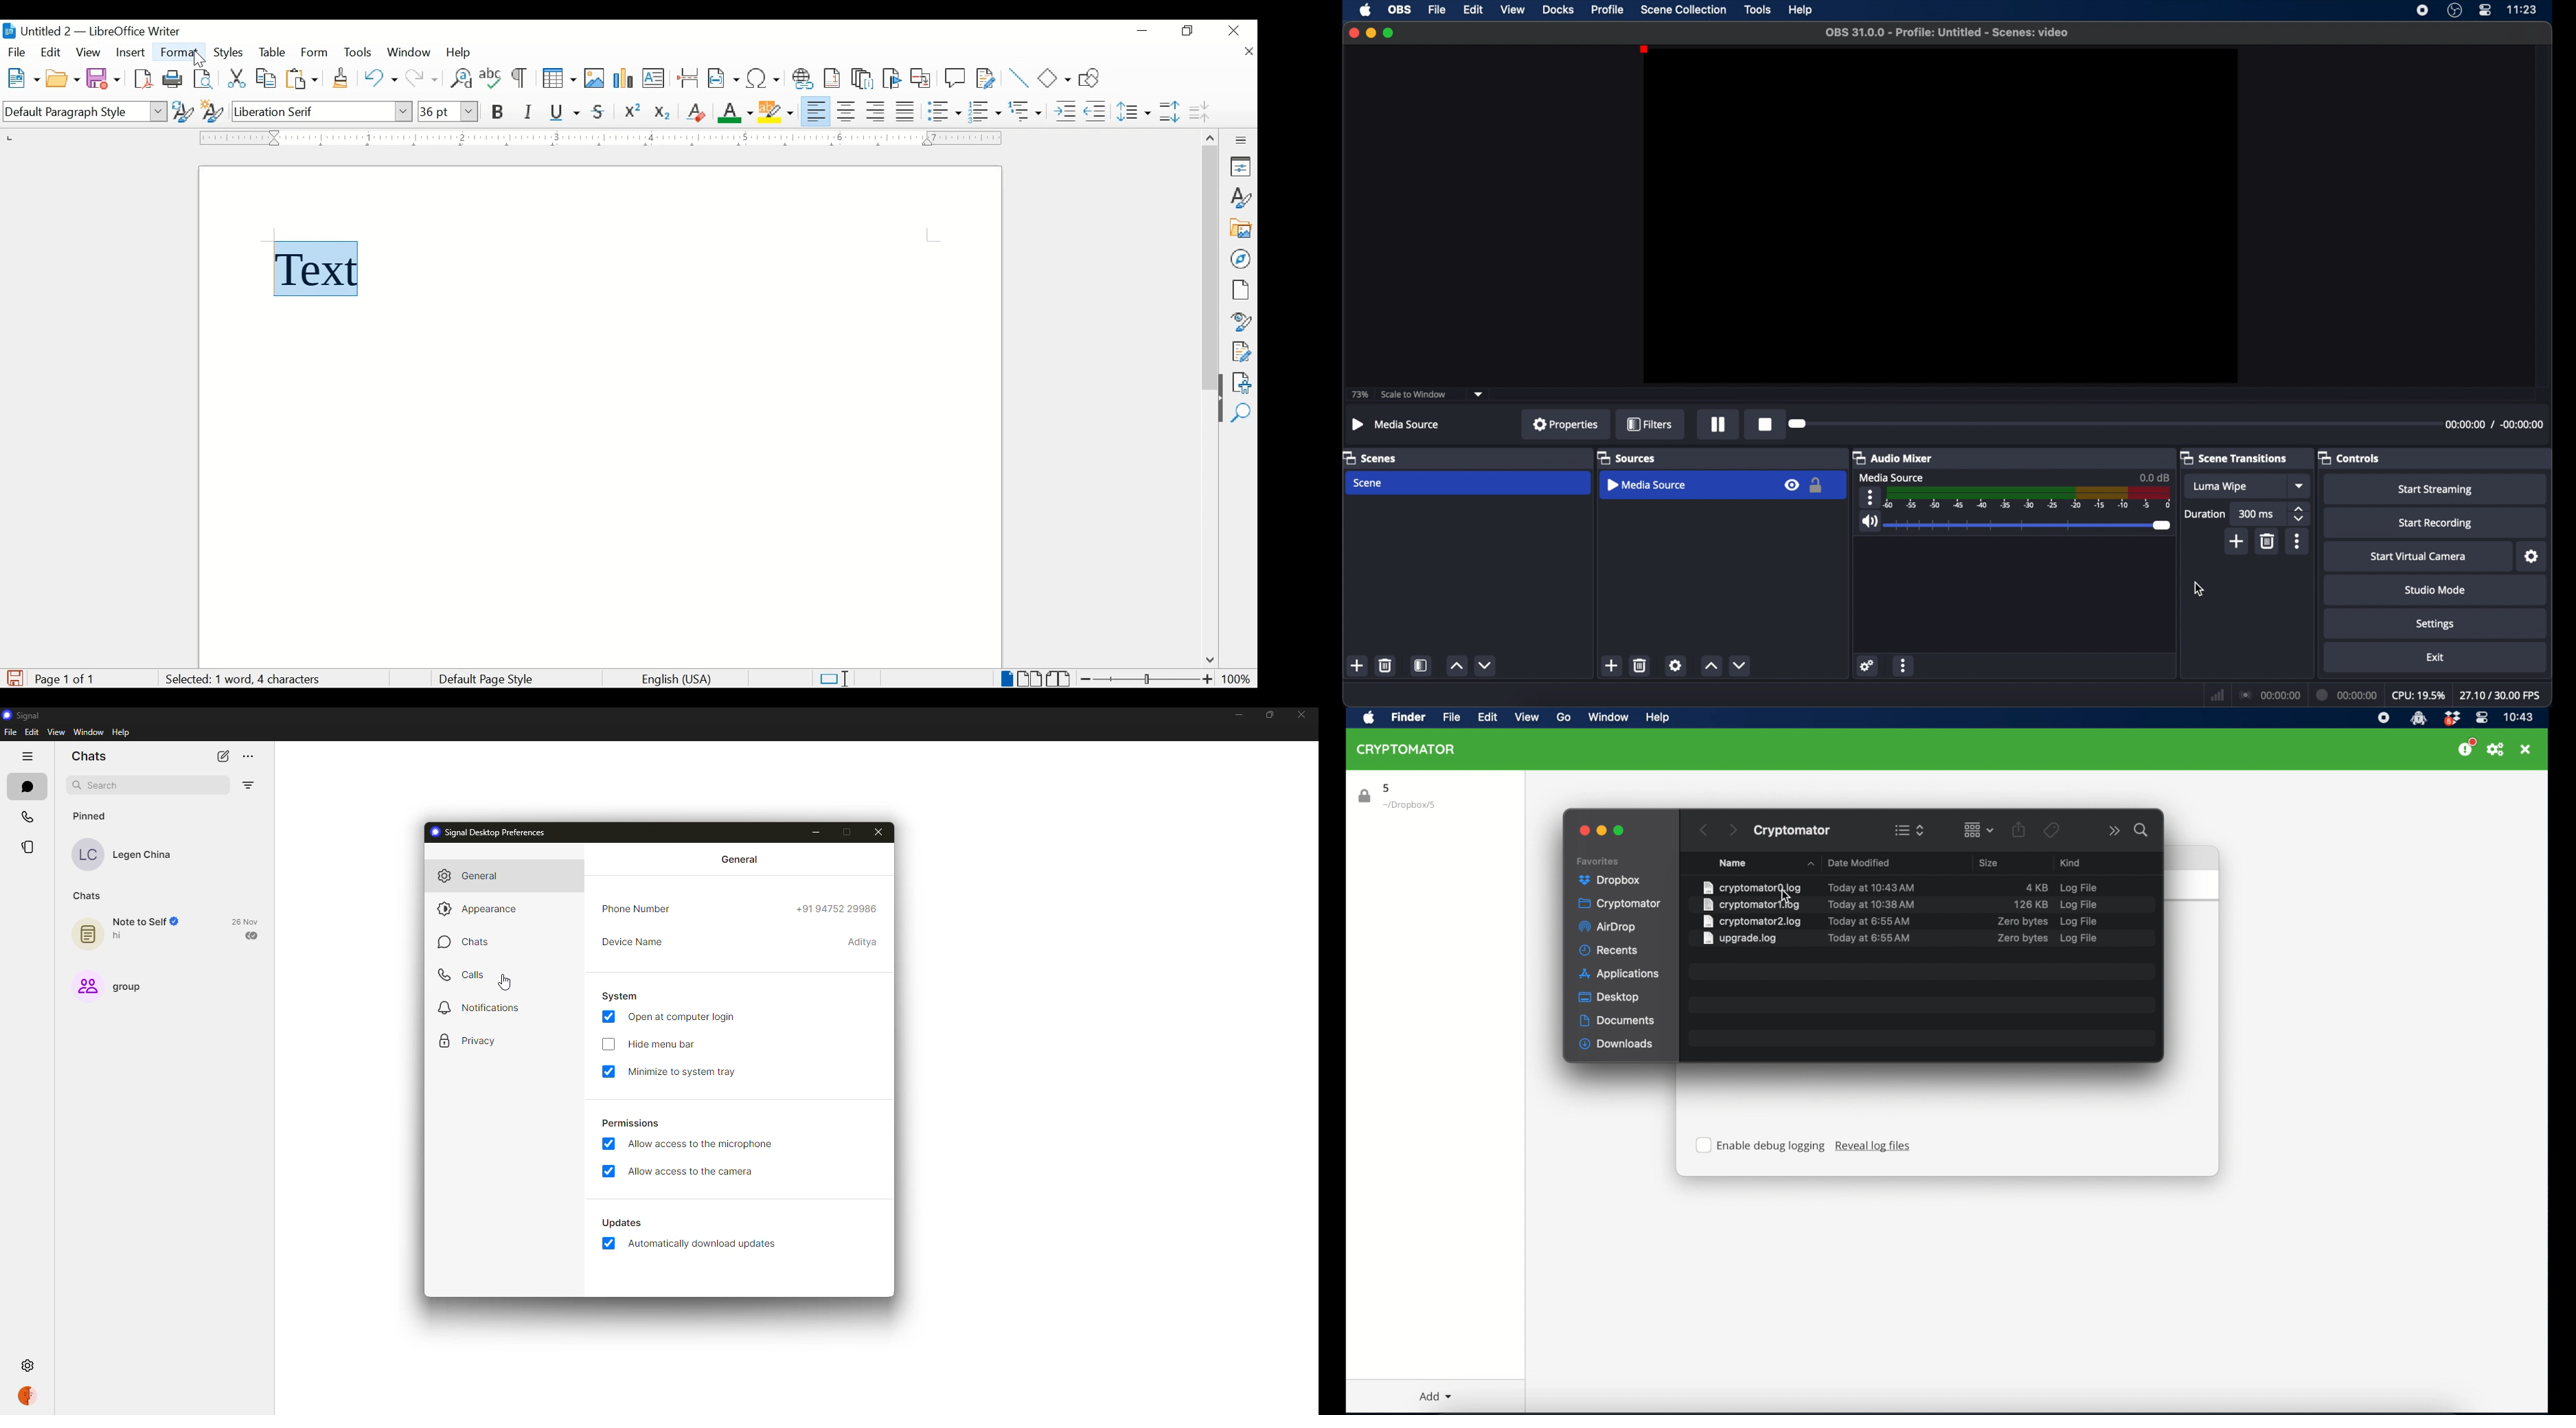  I want to click on no source selected, so click(1397, 424).